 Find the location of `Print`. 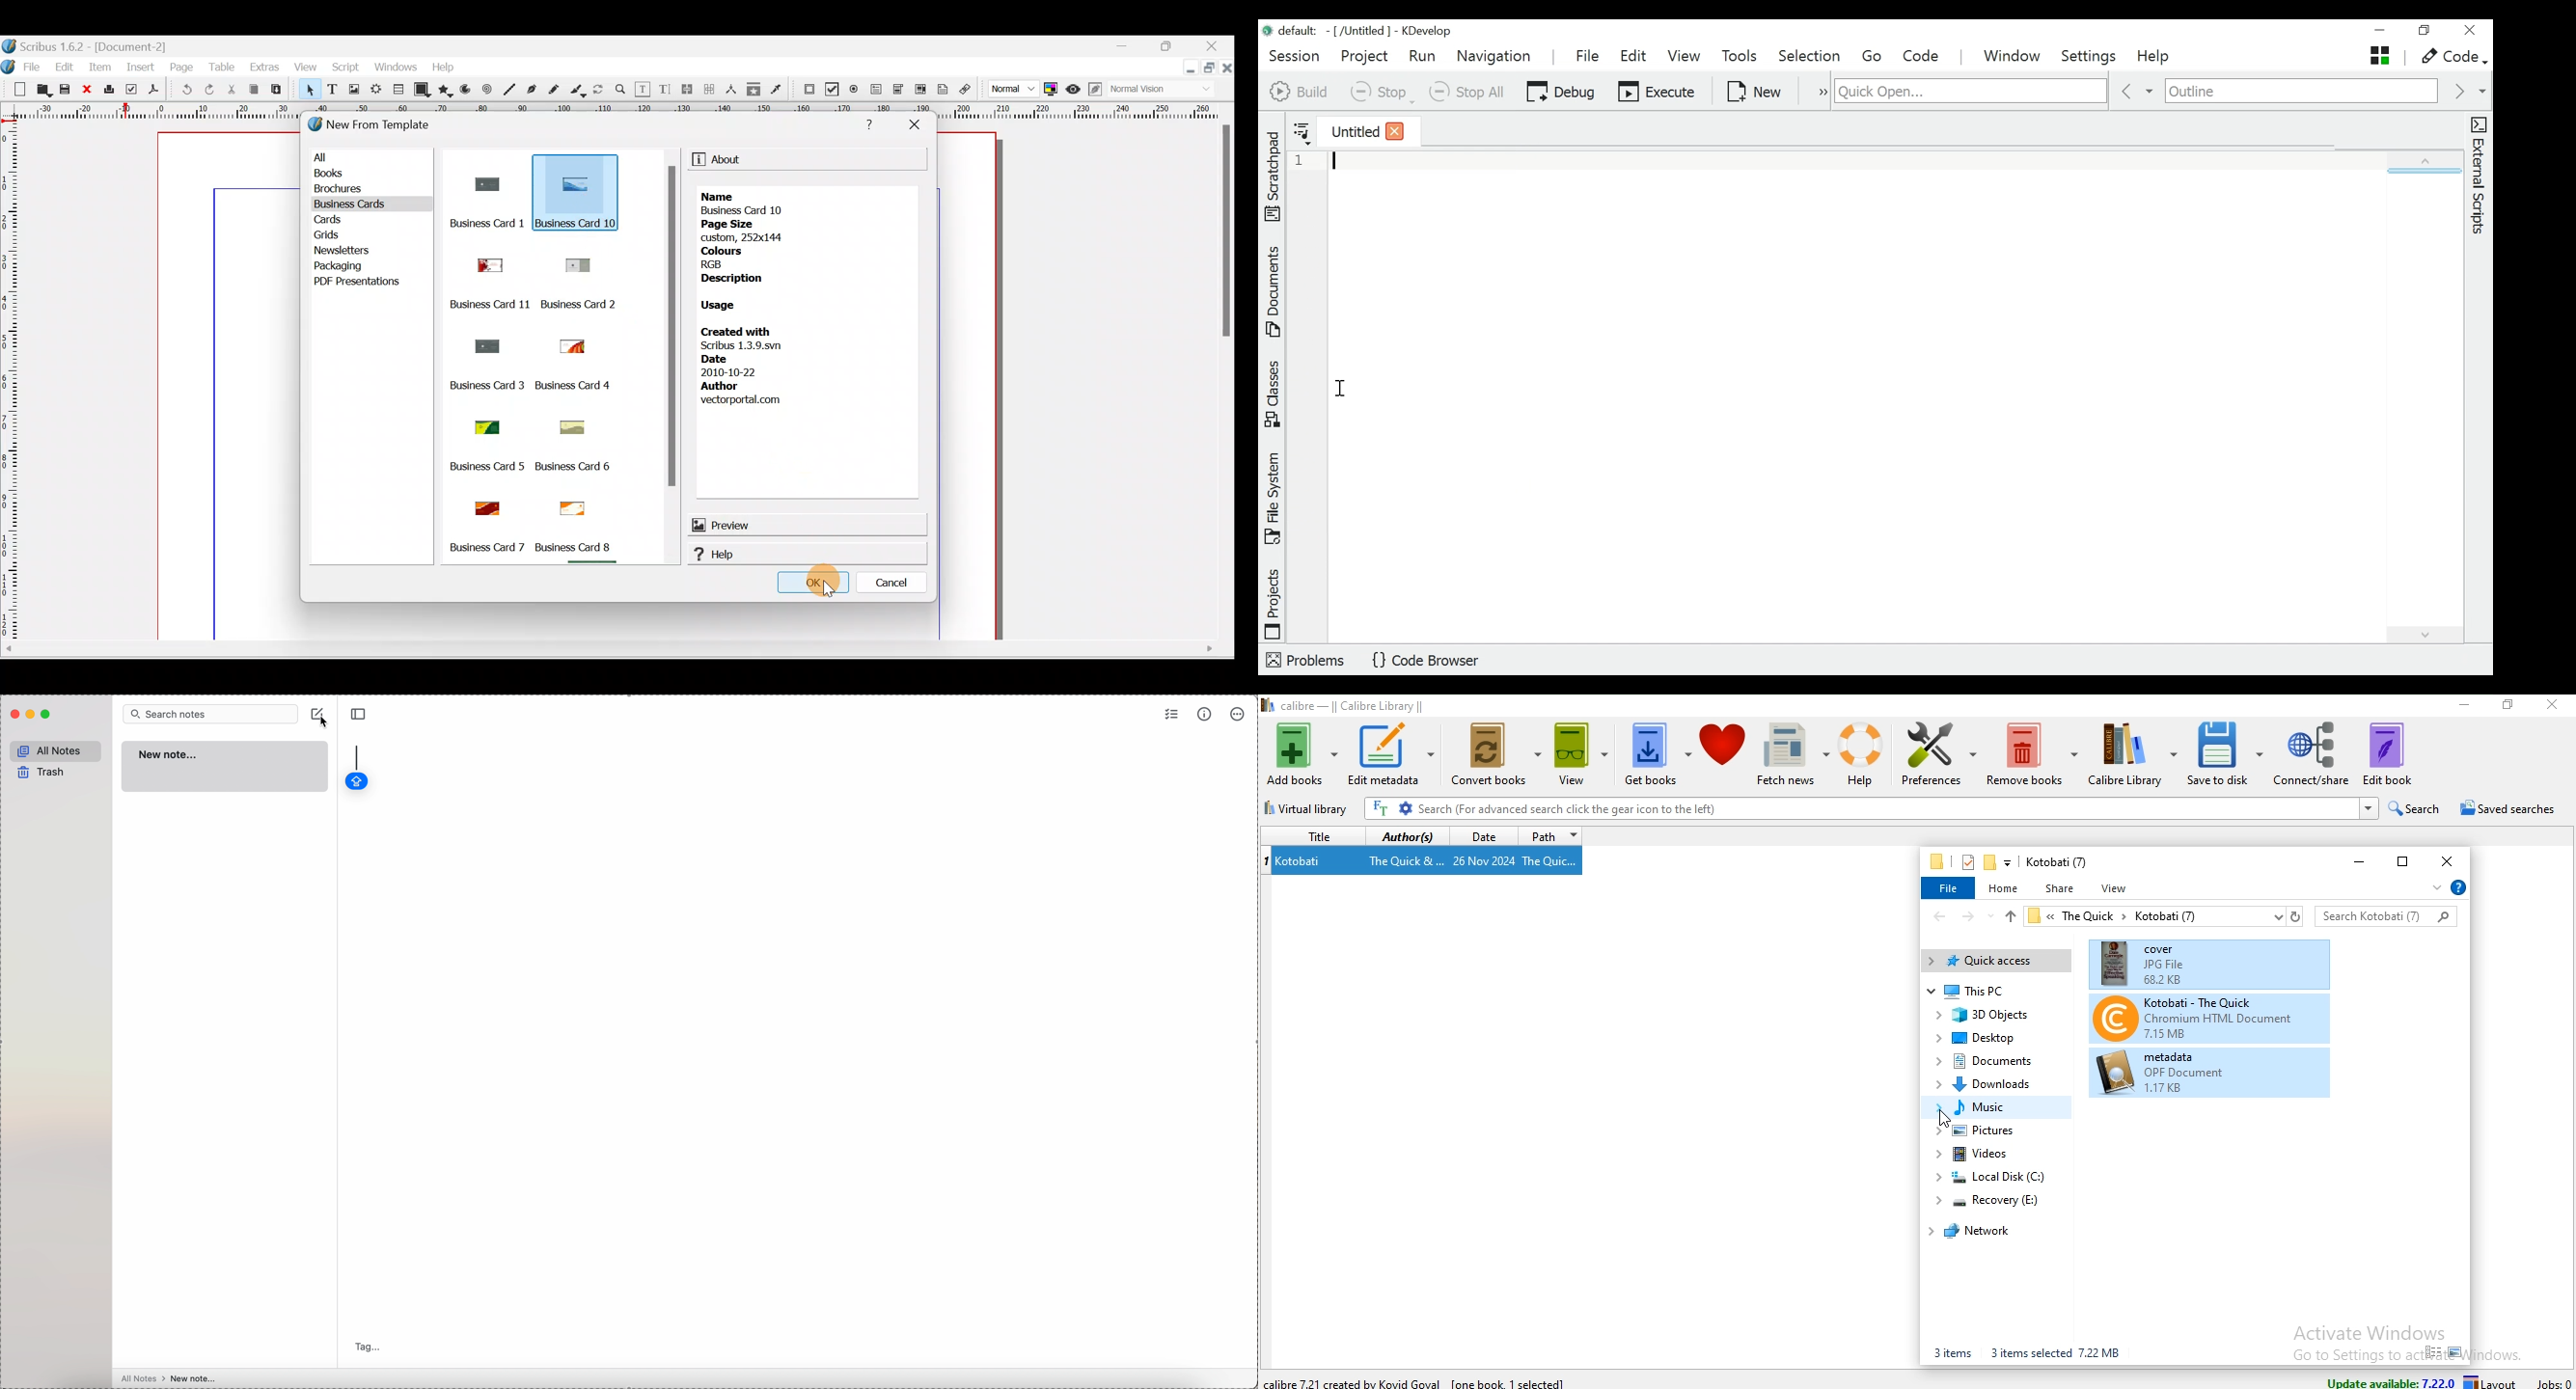

Print is located at coordinates (109, 91).